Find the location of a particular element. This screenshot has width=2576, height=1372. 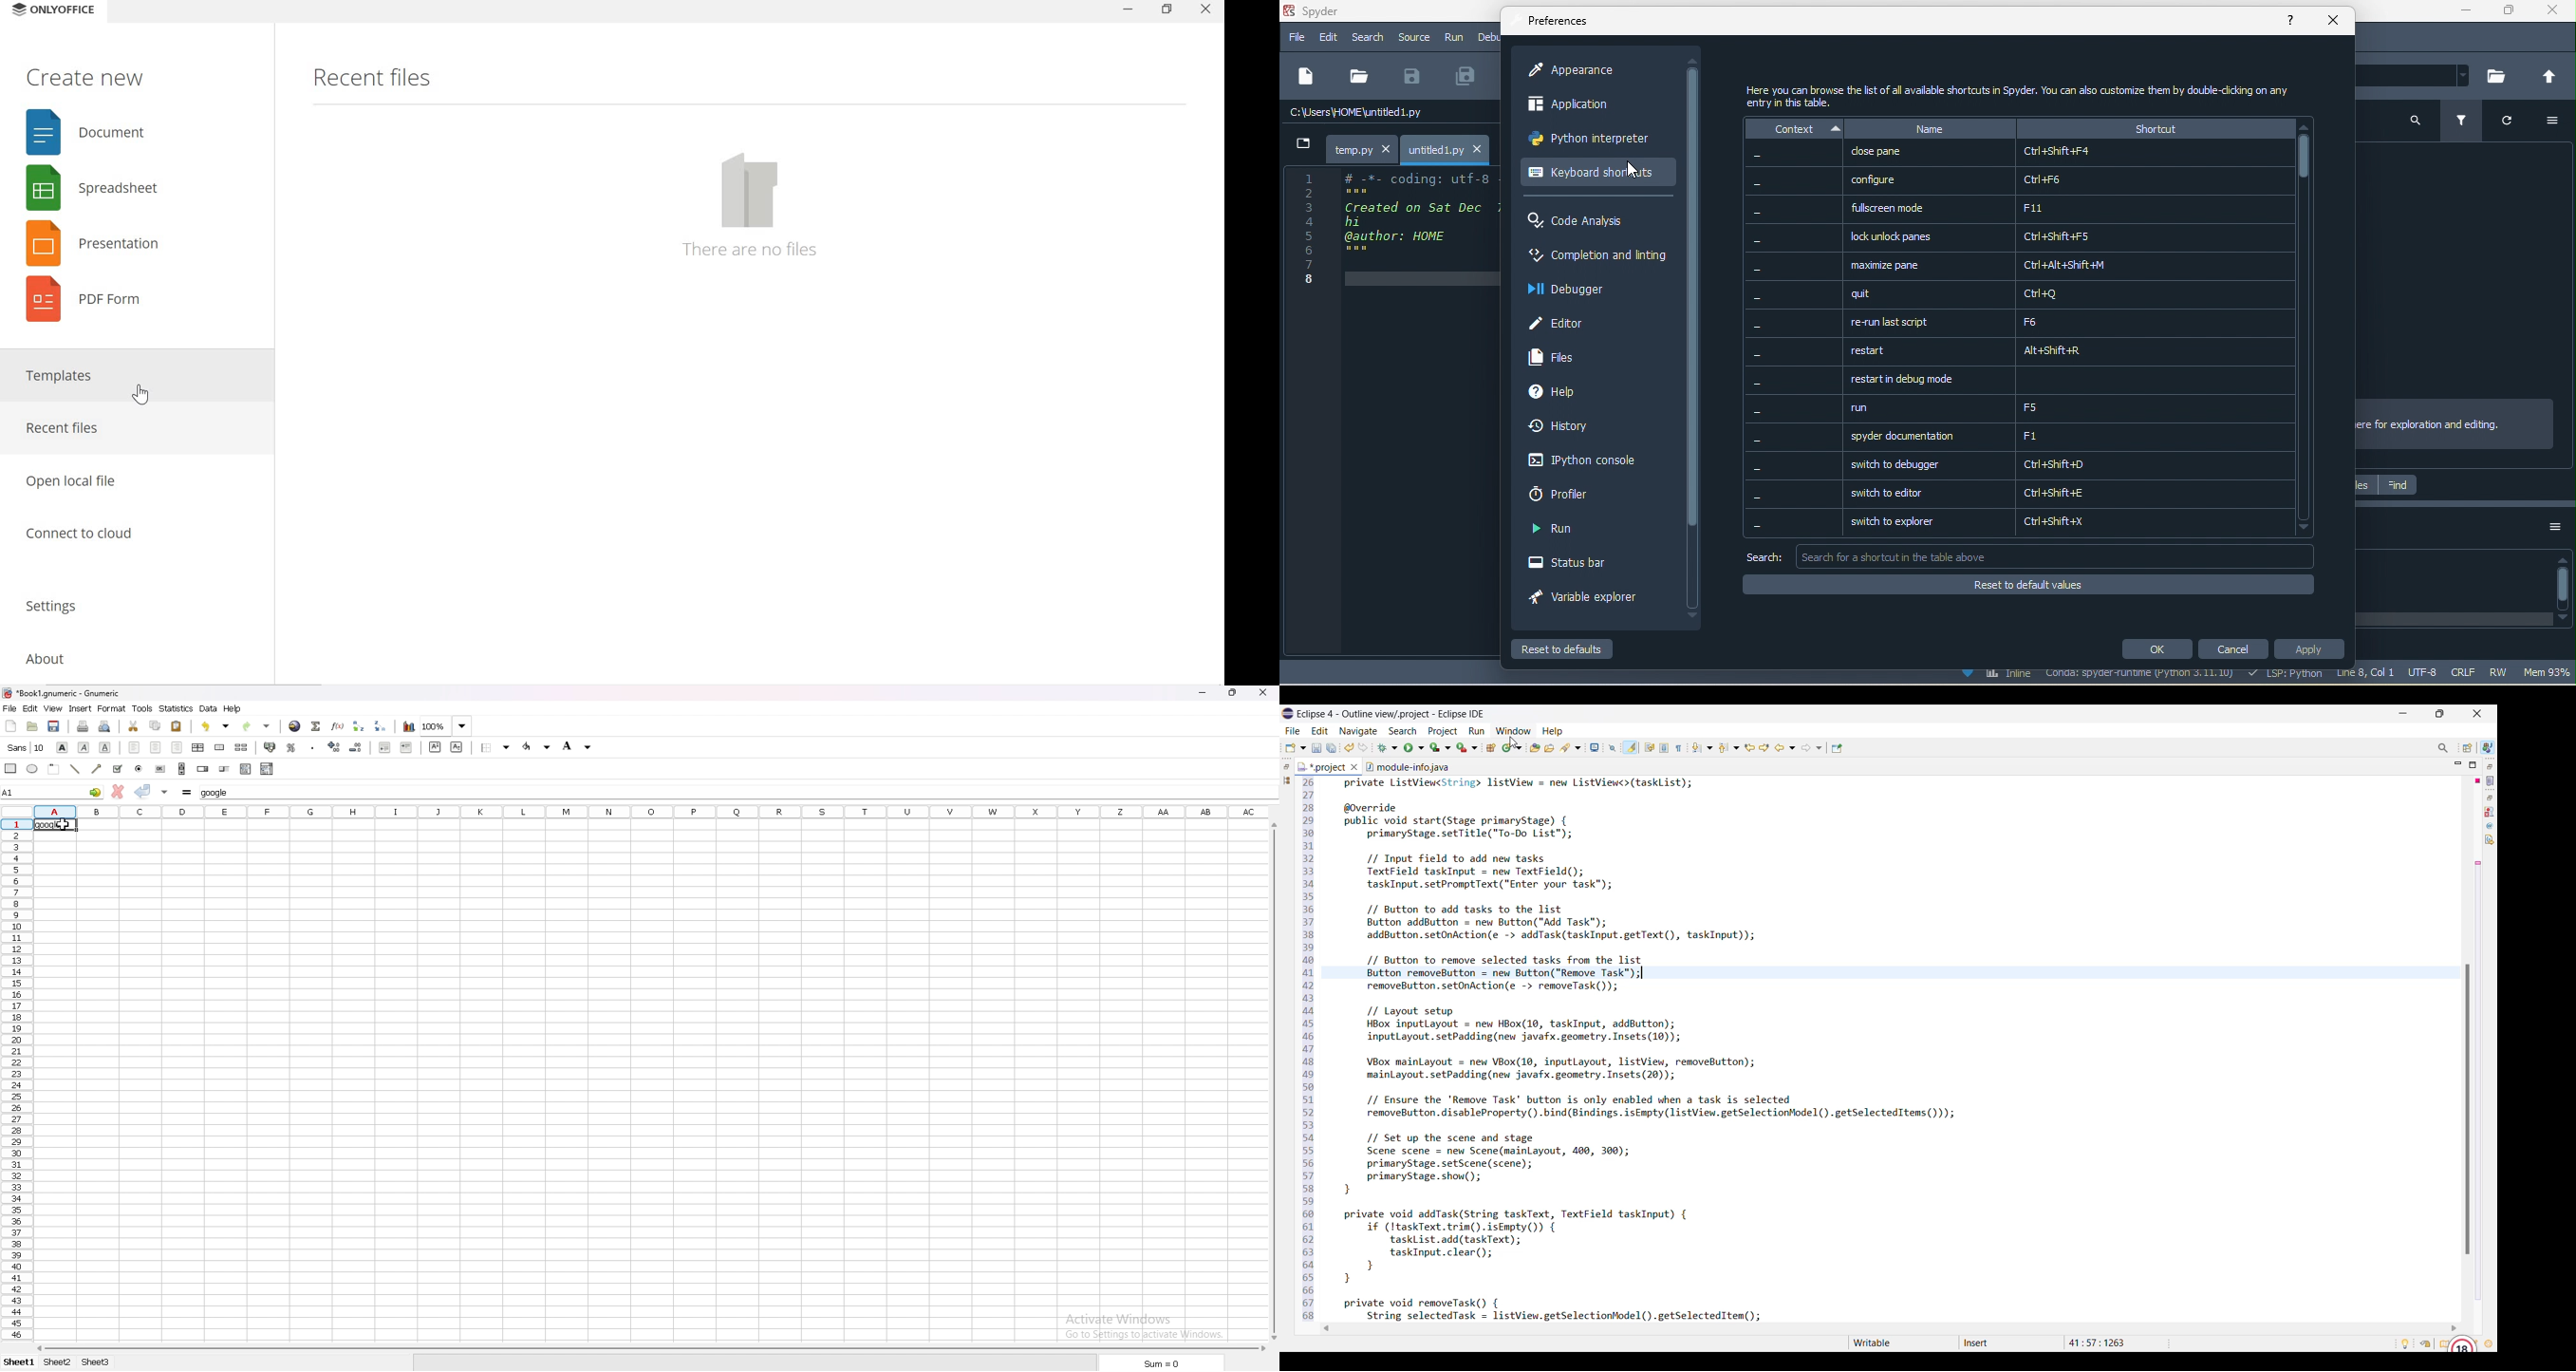

c\users\home\untitled1 is located at coordinates (1389, 115).